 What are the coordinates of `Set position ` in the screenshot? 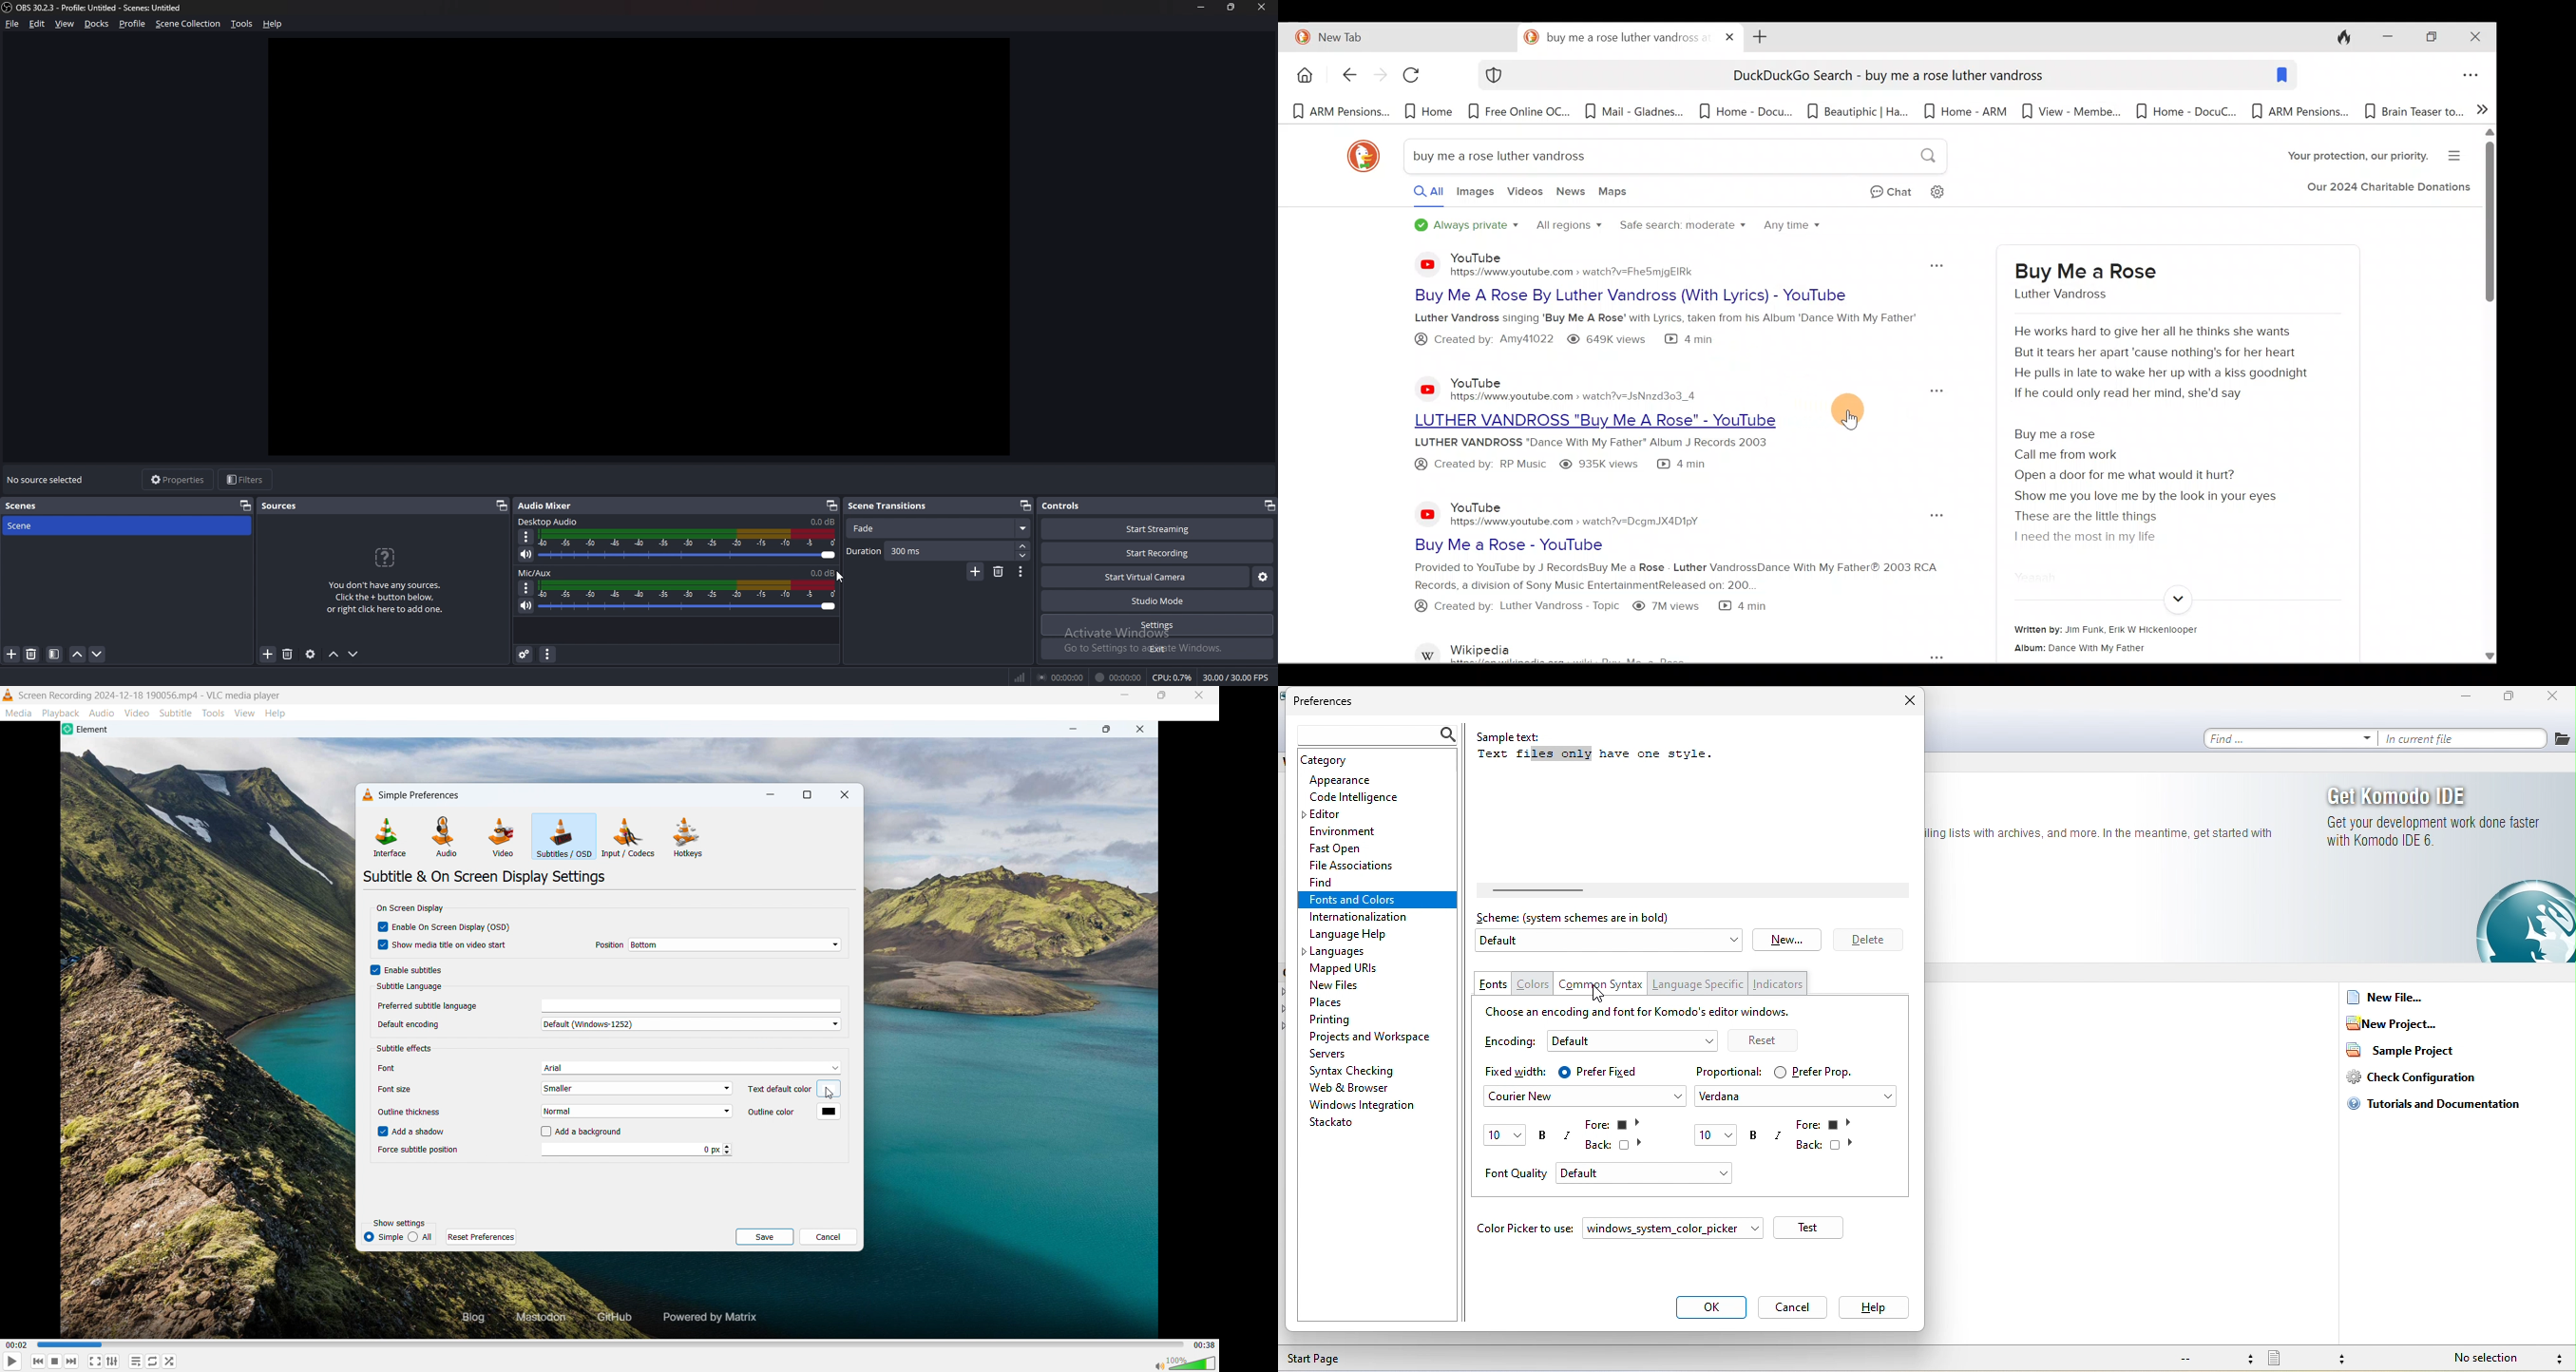 It's located at (734, 945).